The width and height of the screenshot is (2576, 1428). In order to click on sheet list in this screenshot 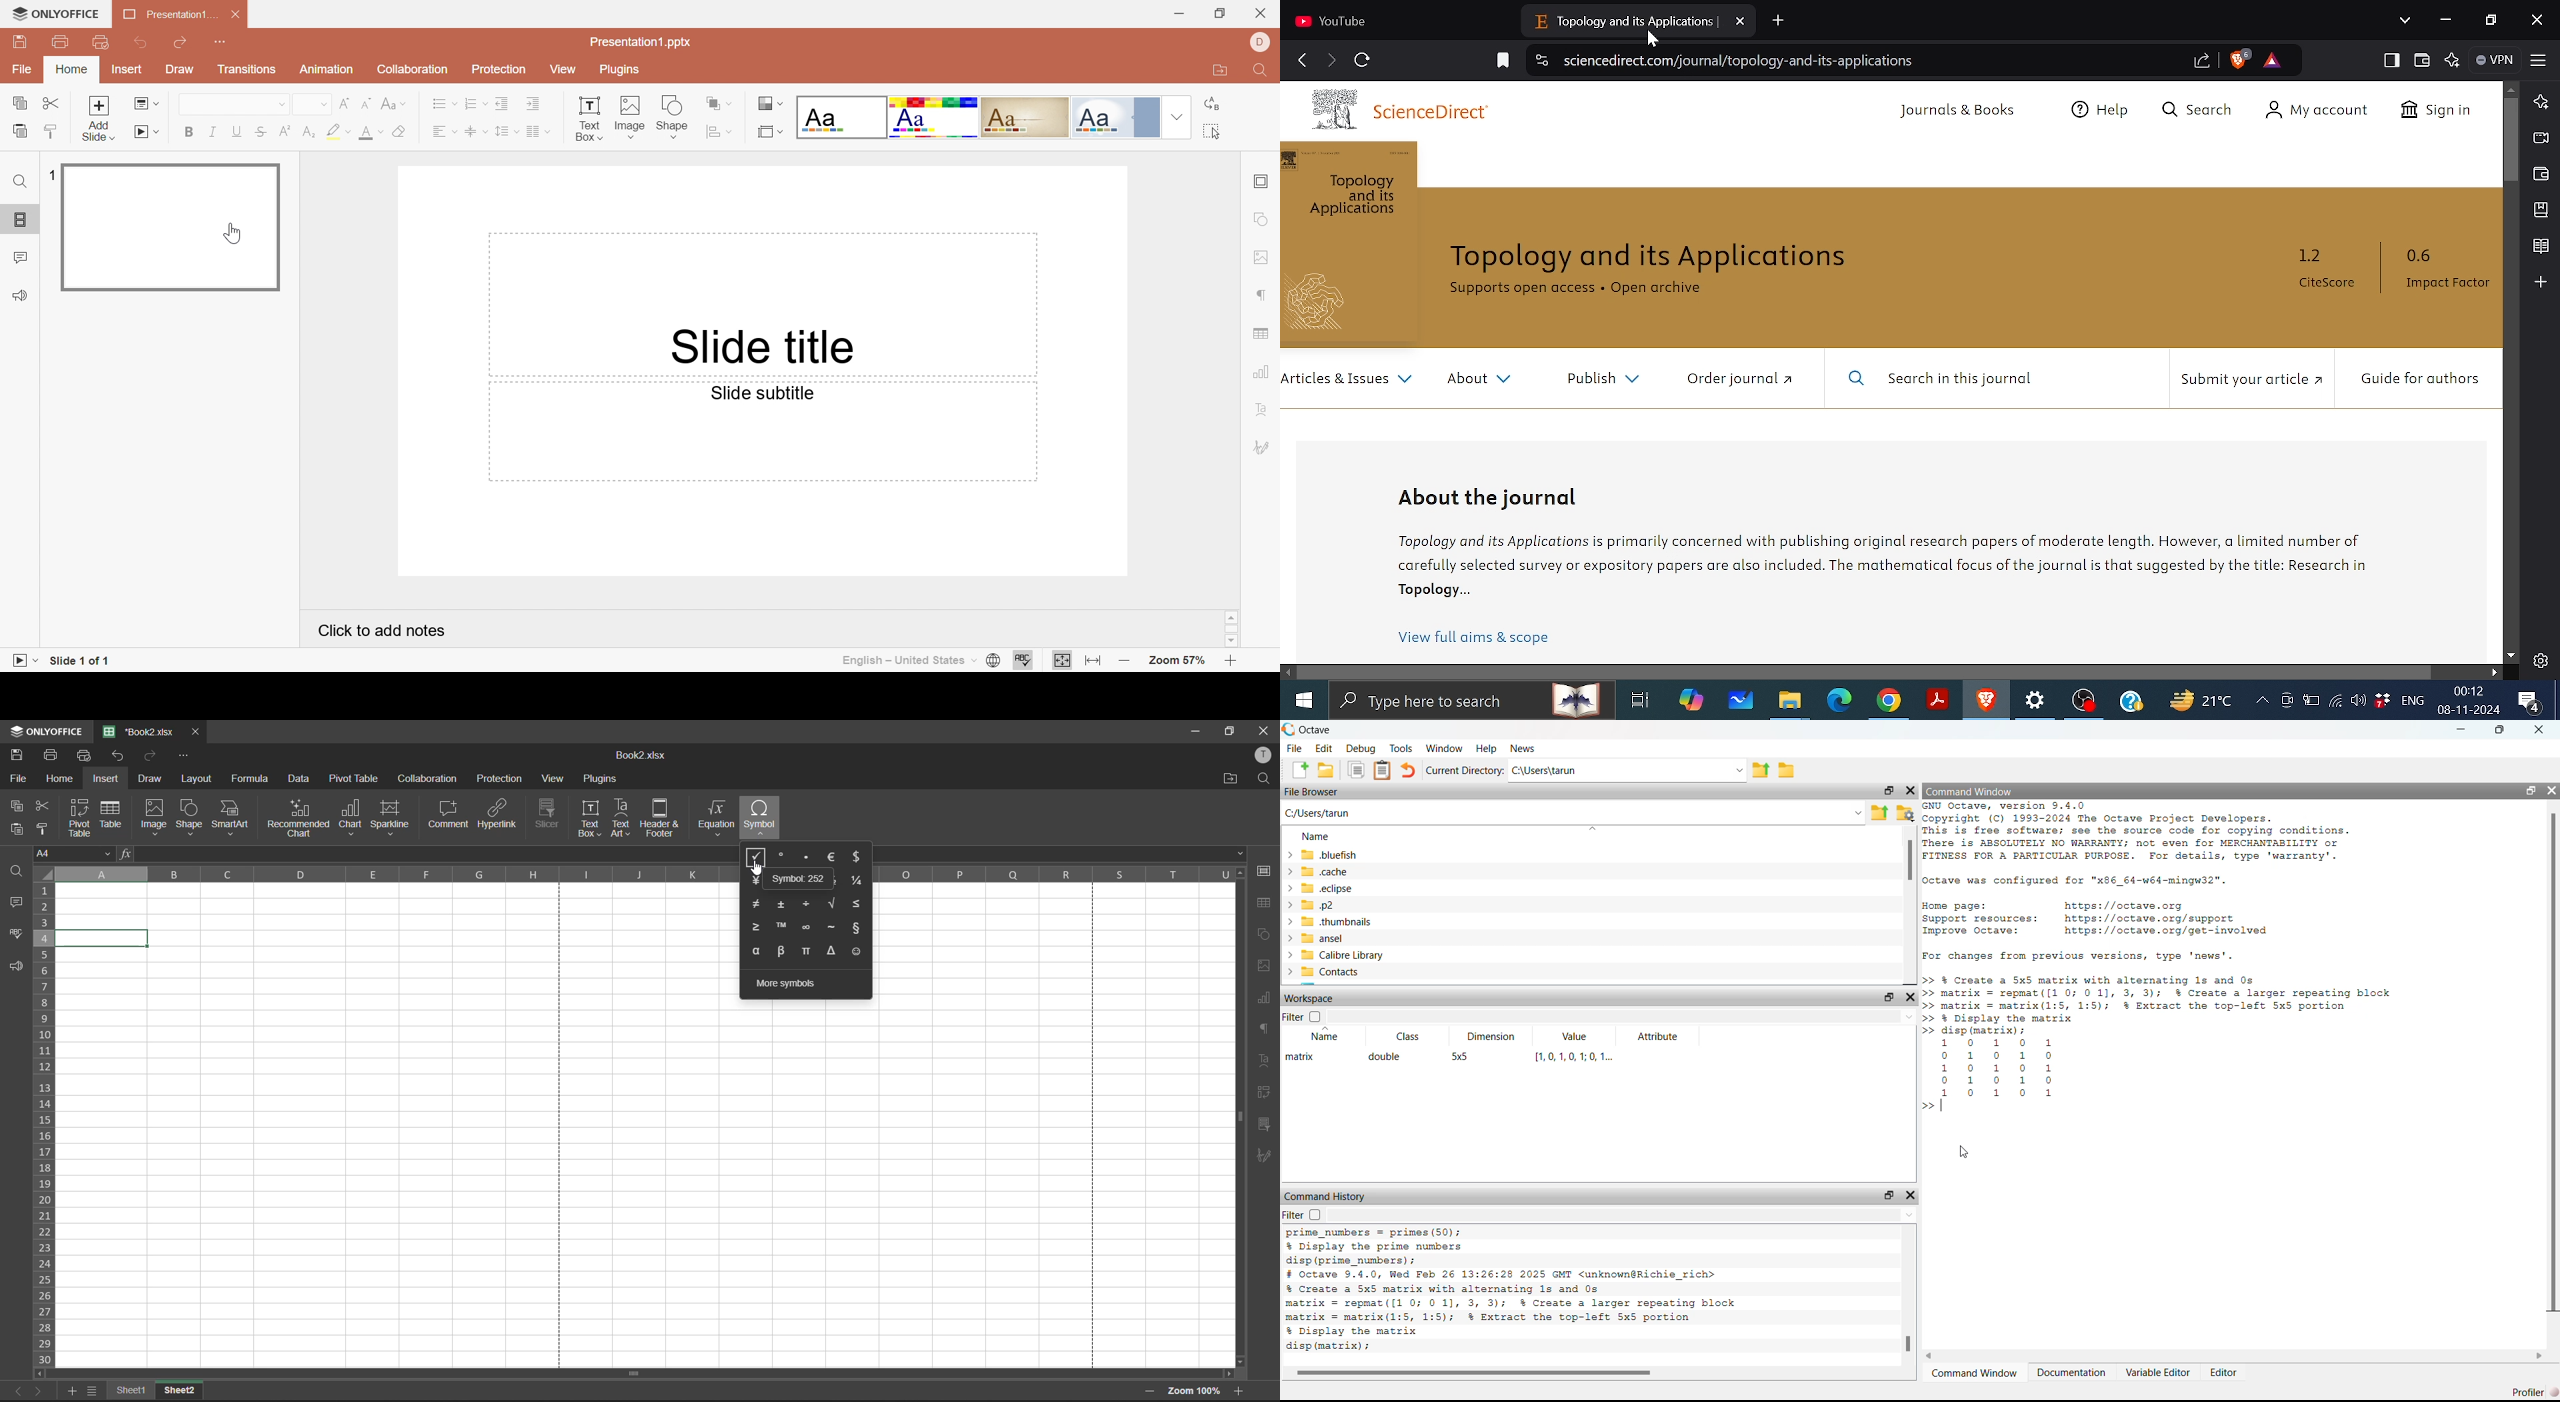, I will do `click(93, 1393)`.